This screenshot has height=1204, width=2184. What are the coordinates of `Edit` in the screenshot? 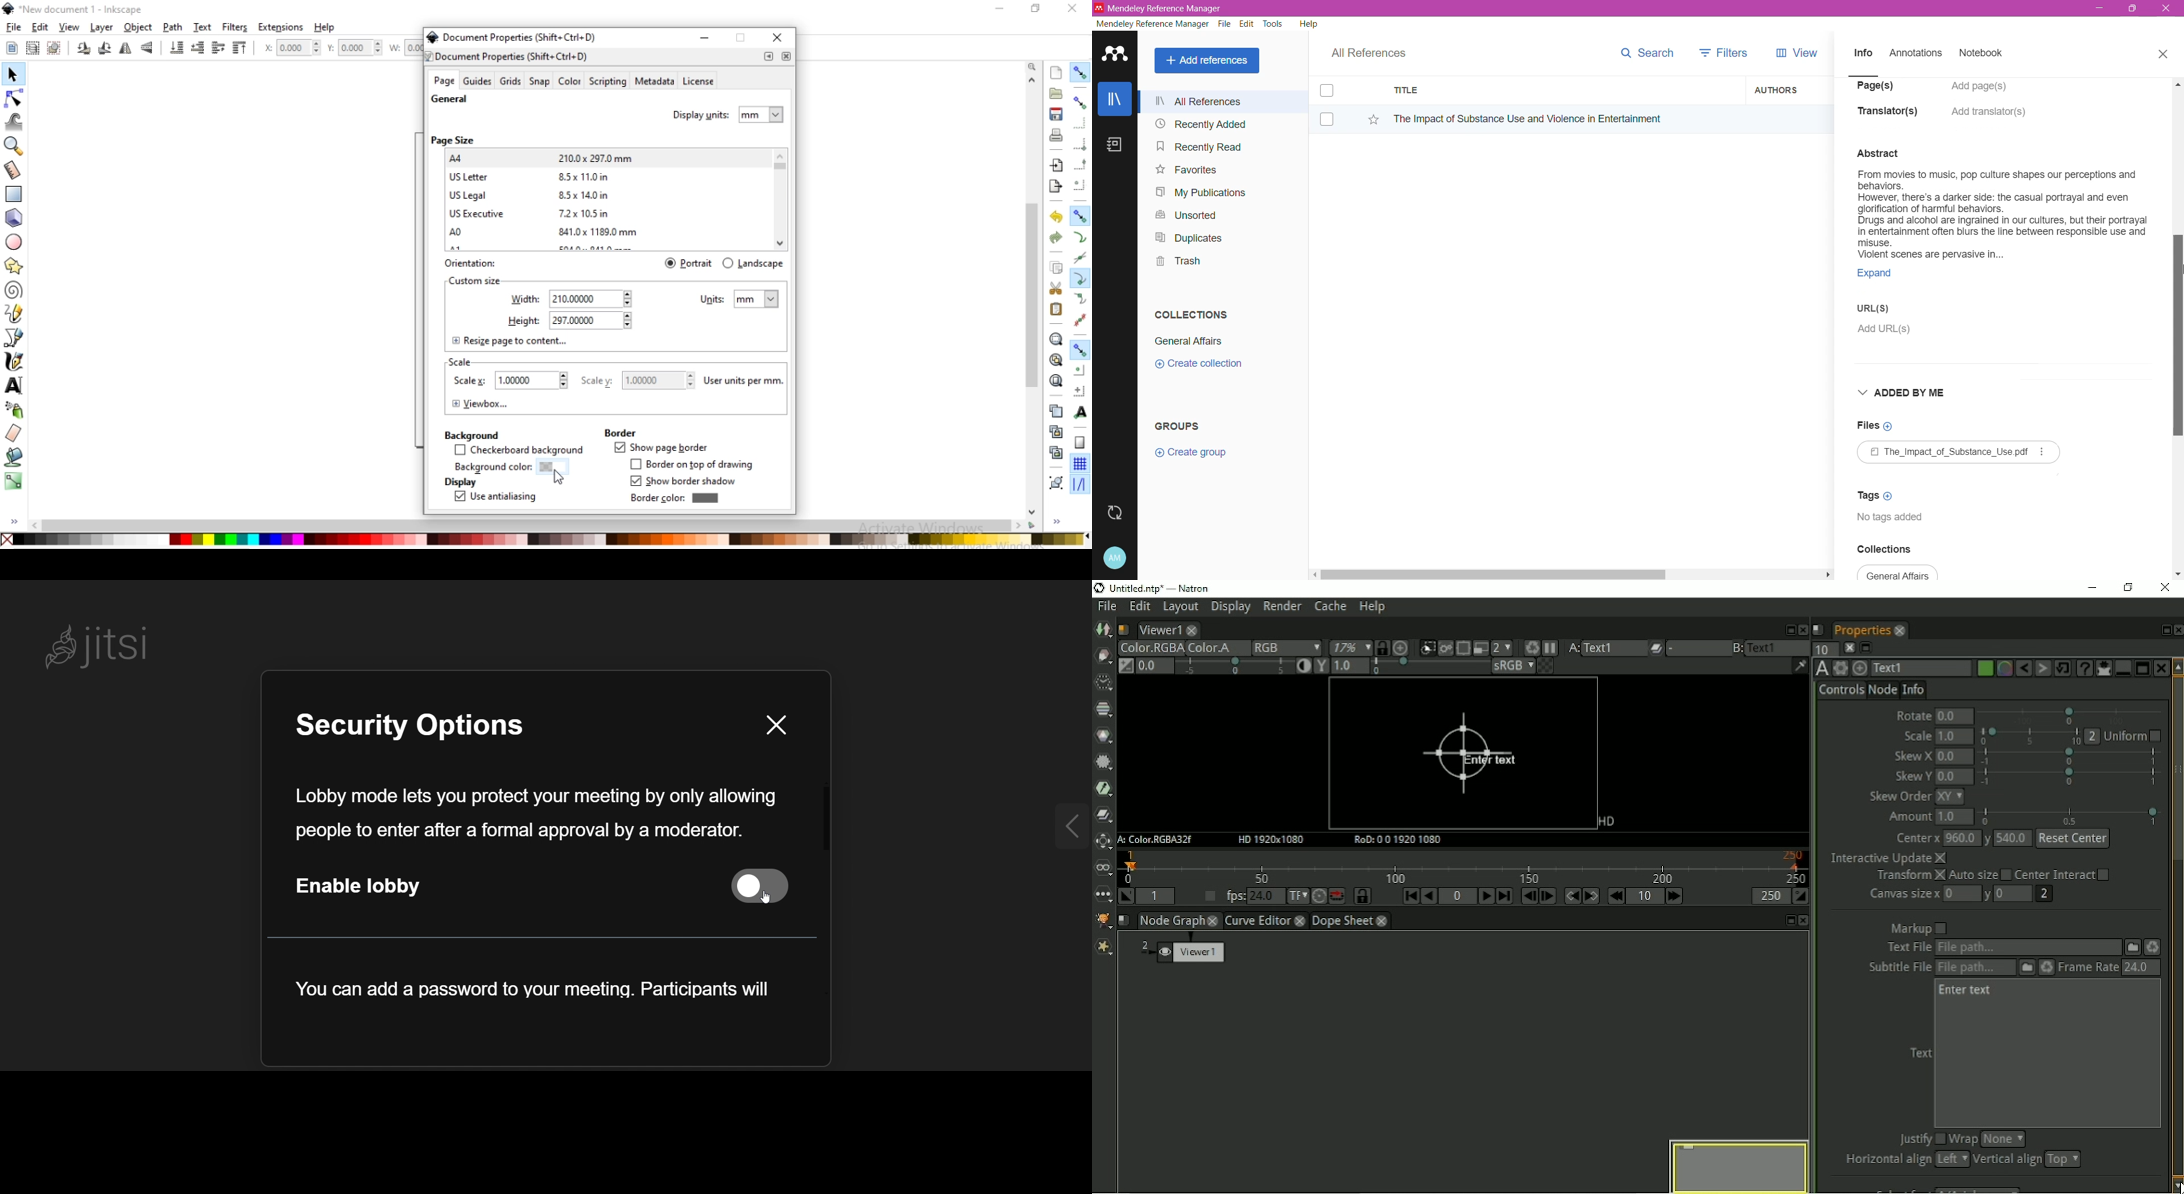 It's located at (1247, 24).